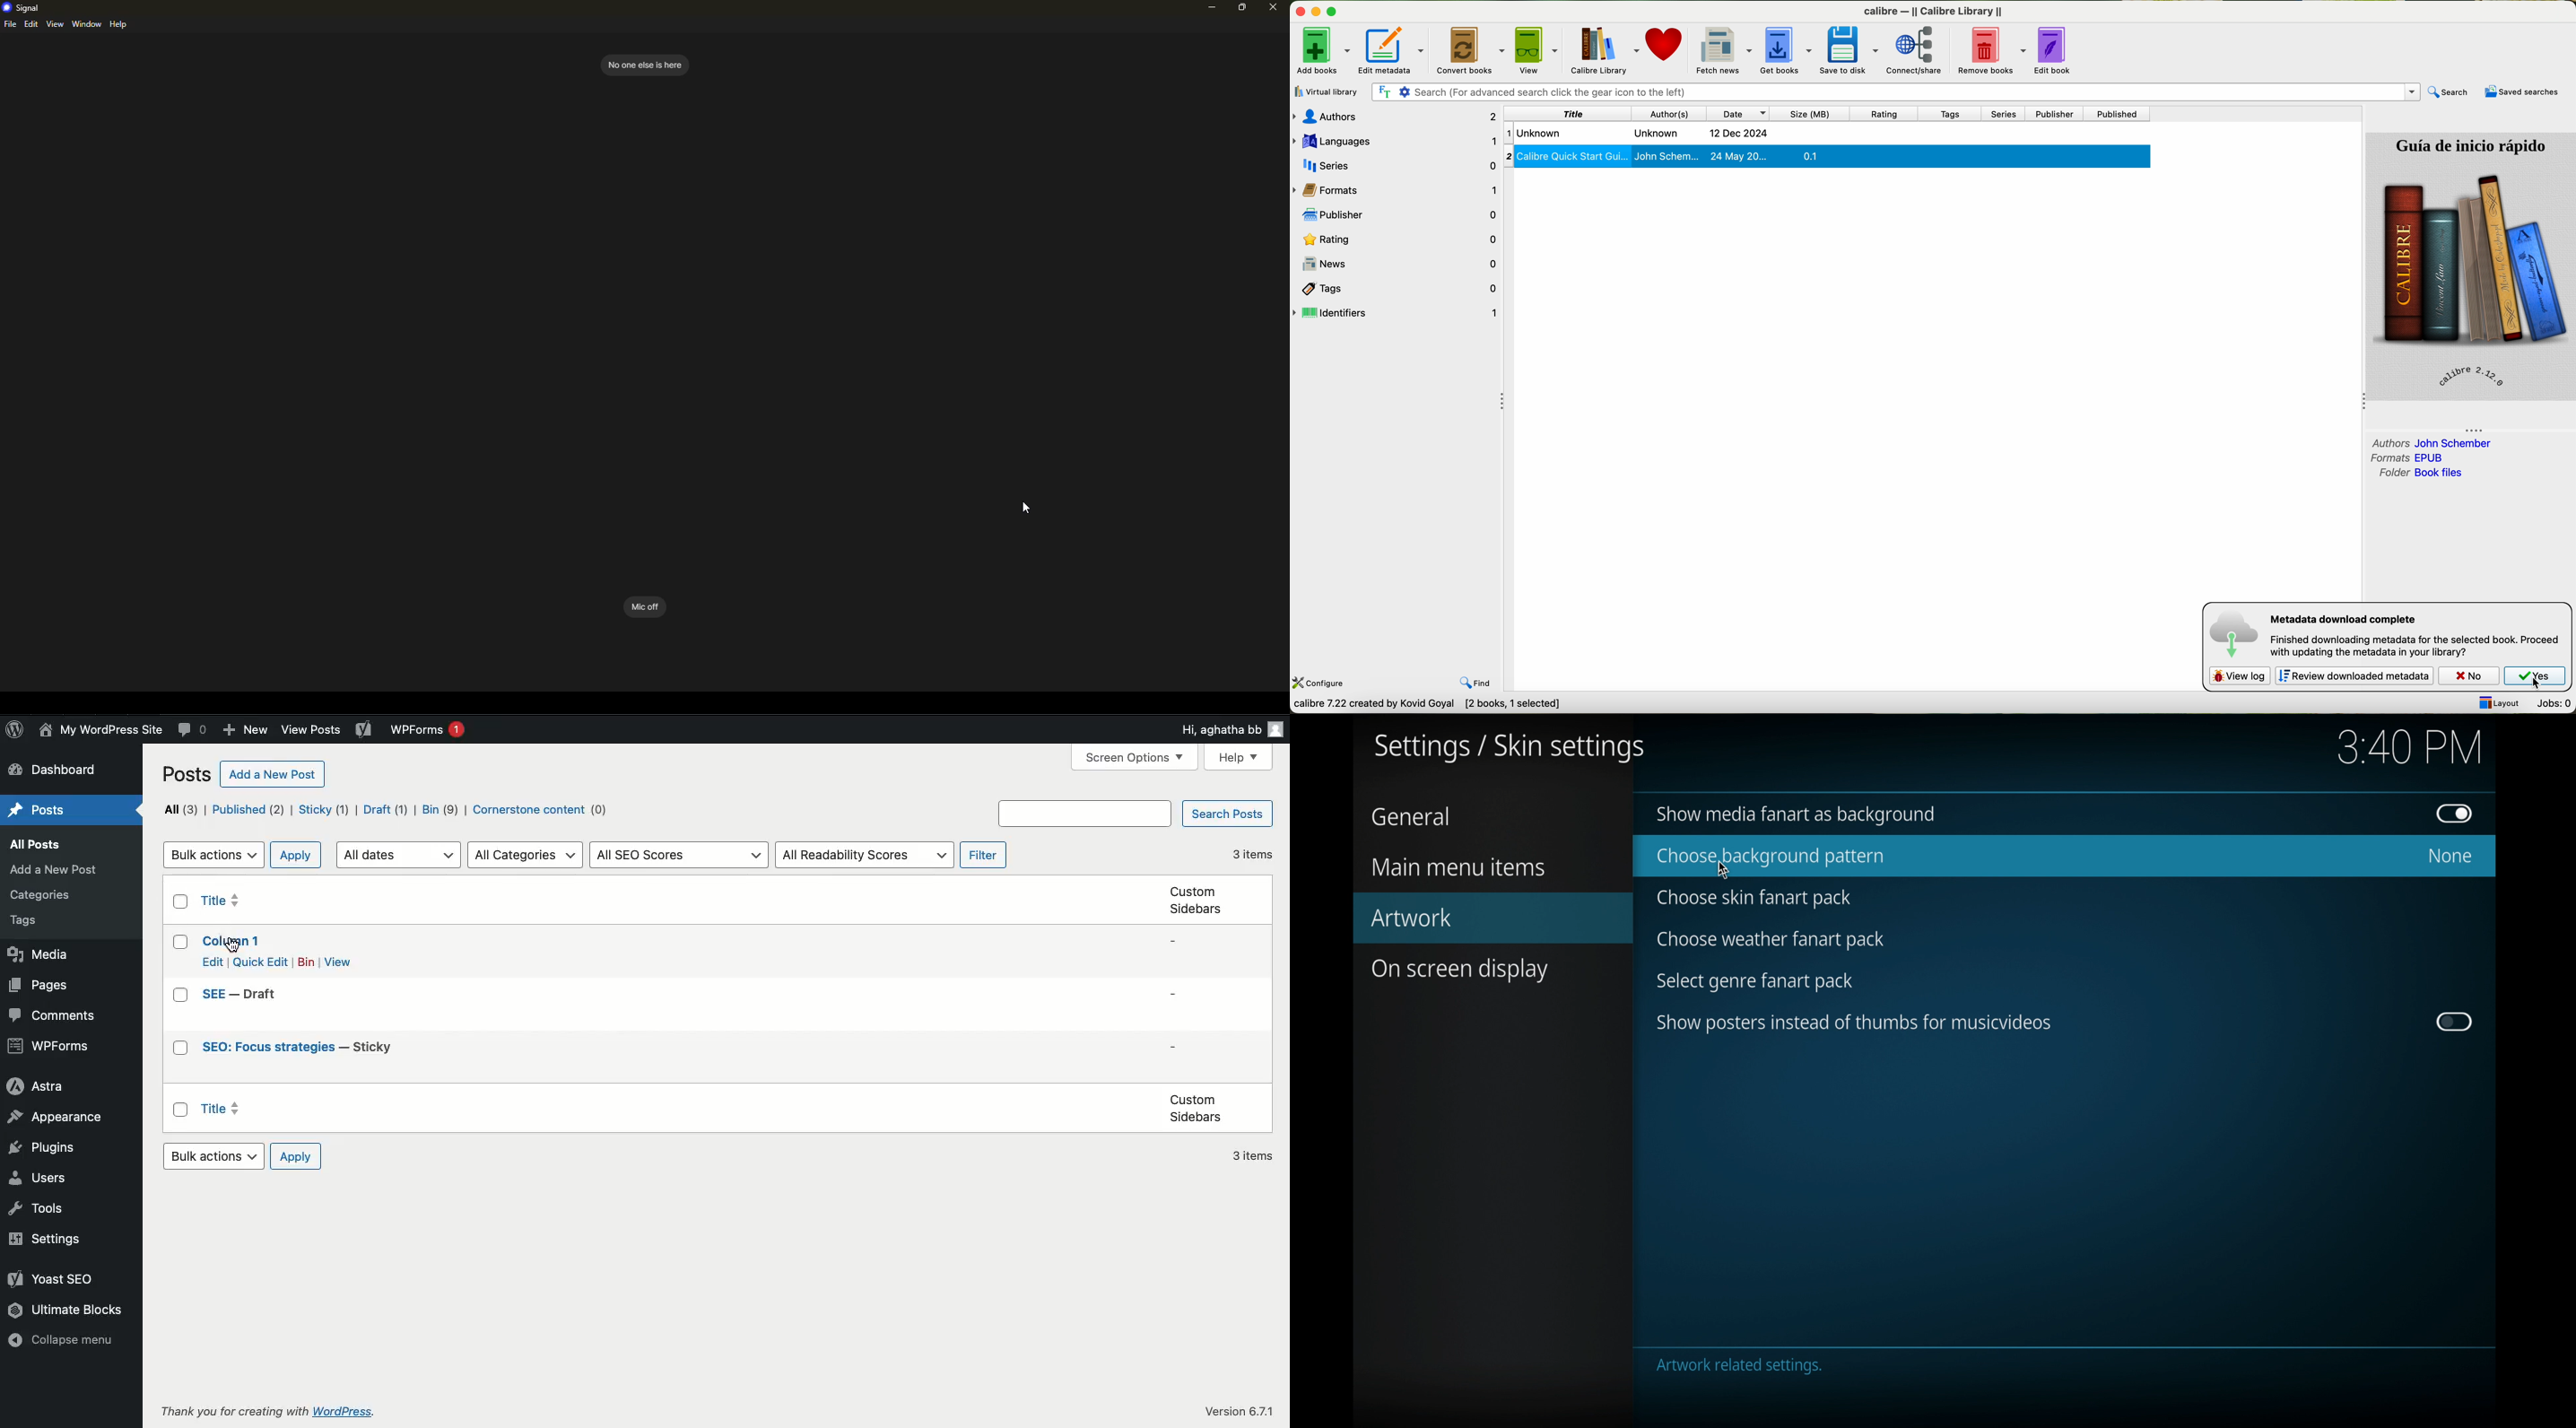  I want to click on fetch news, so click(1724, 49).